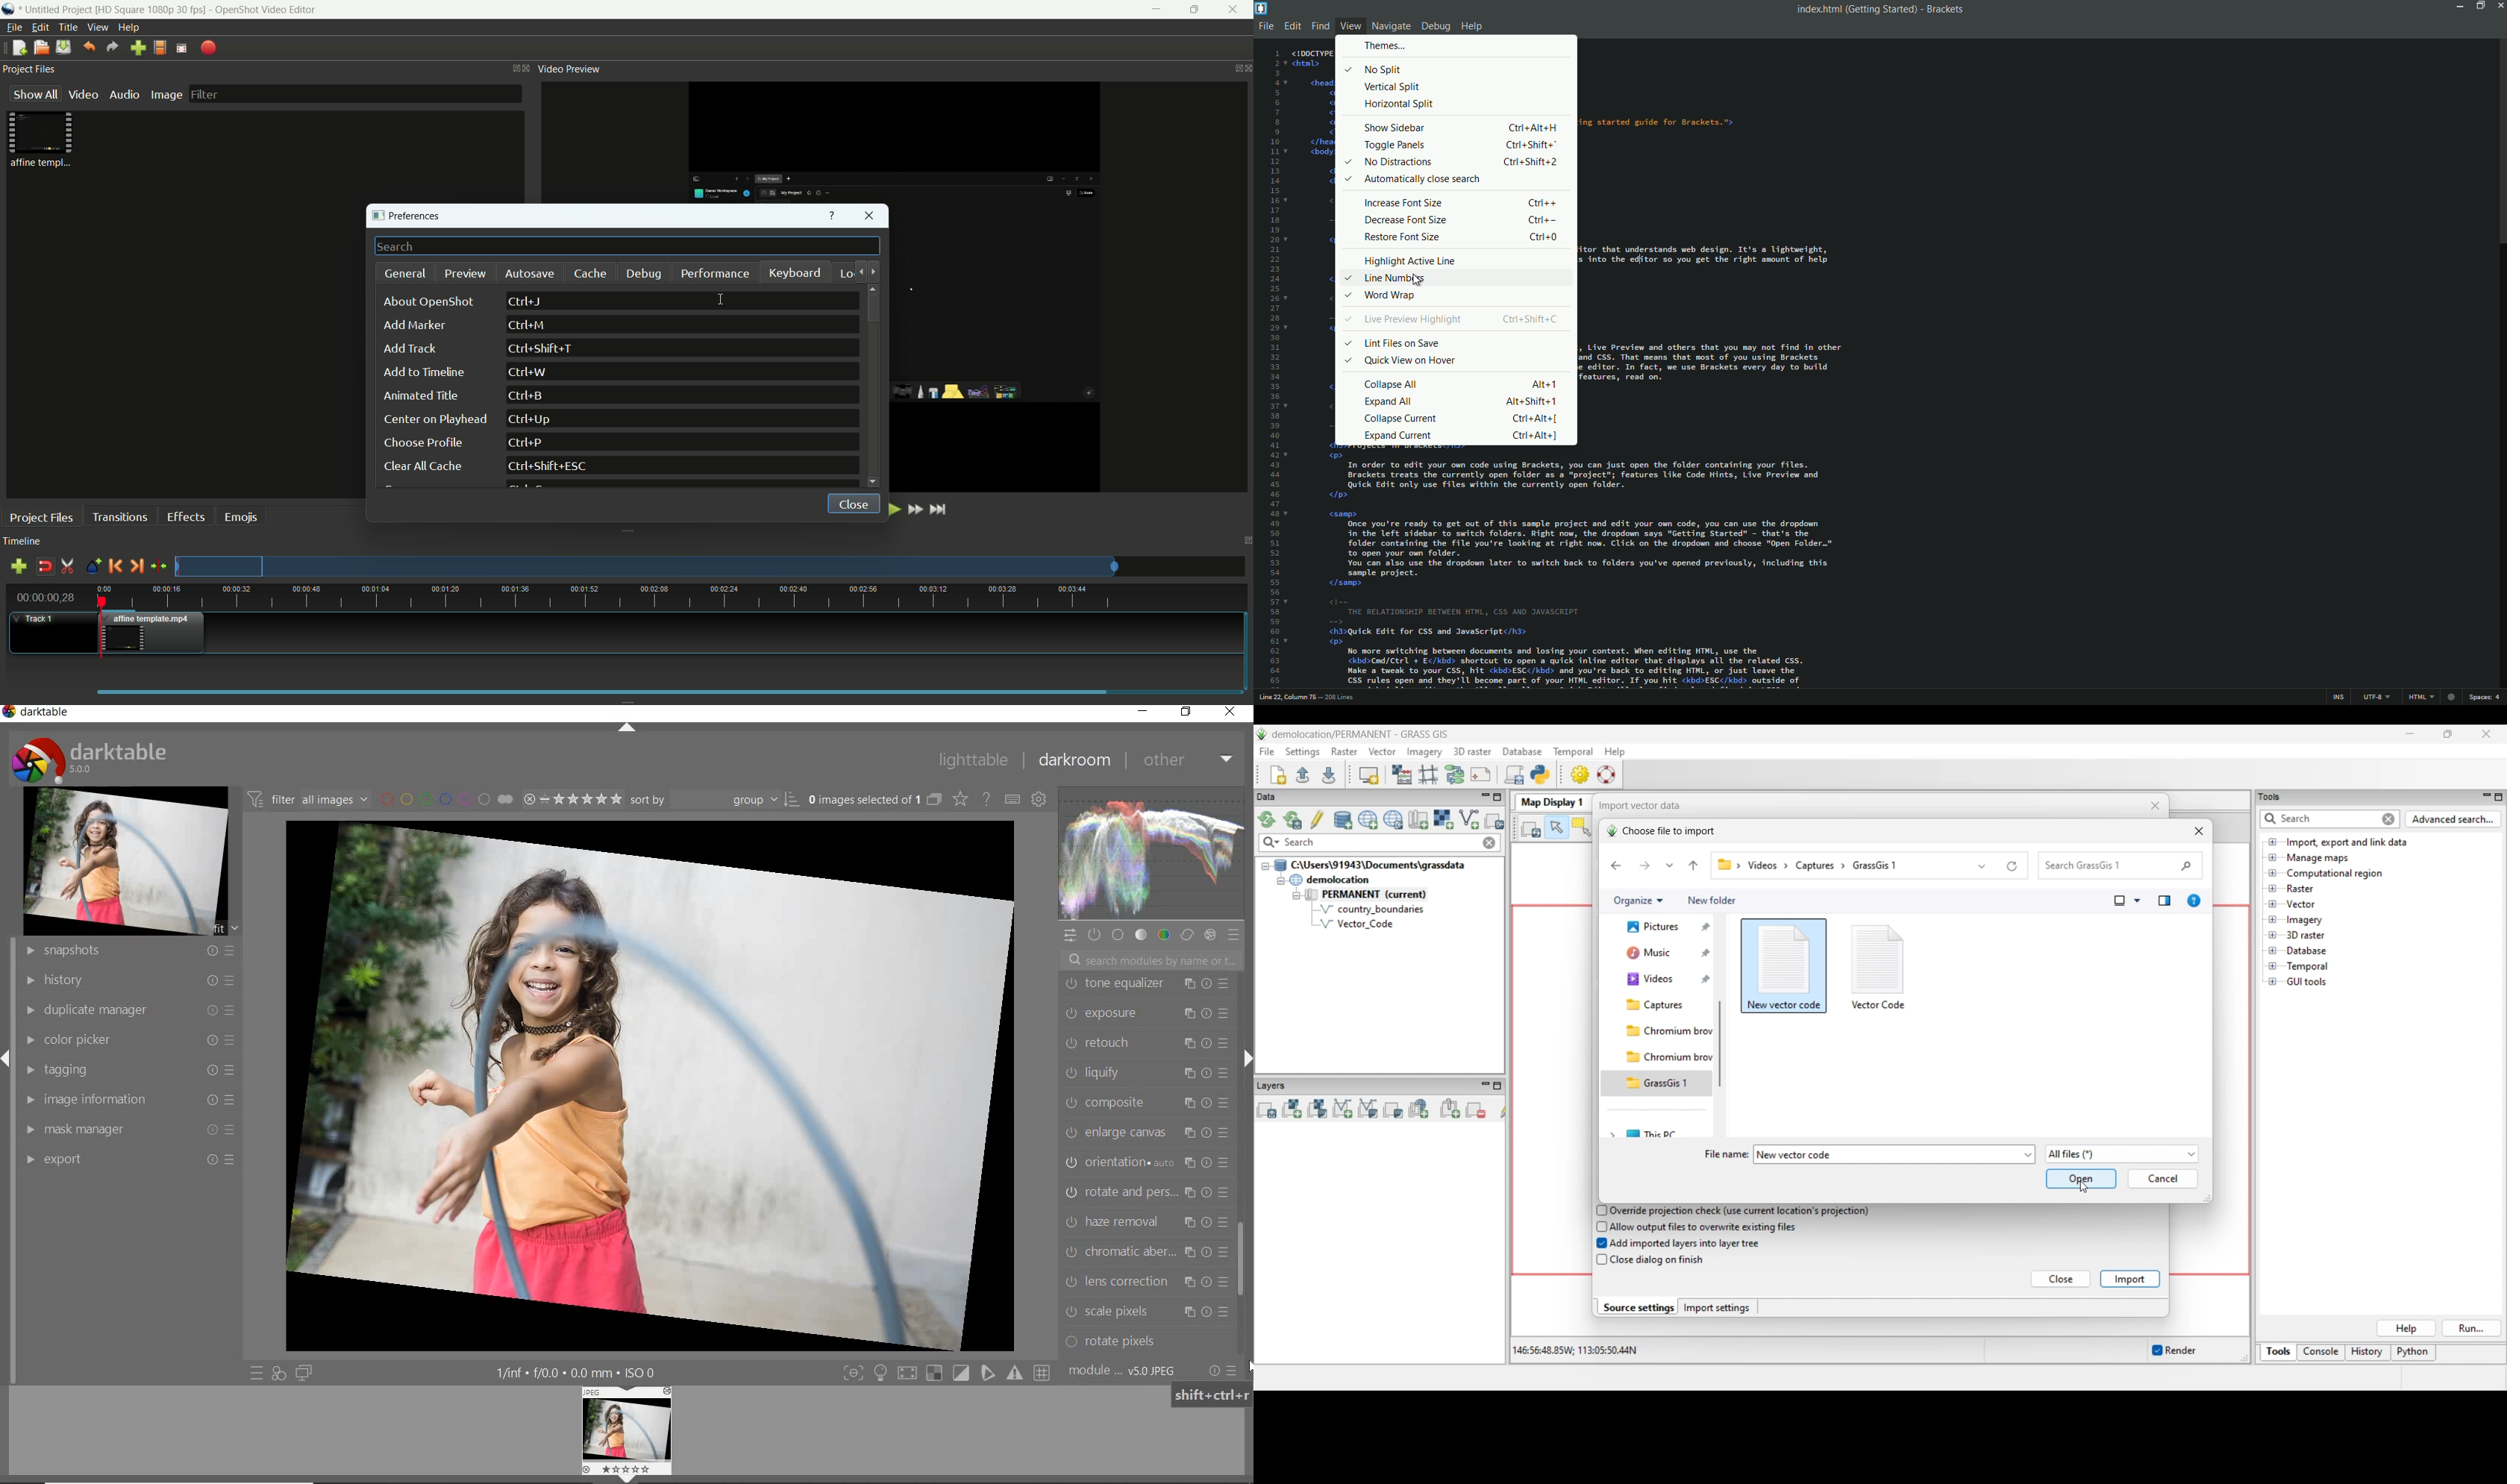 This screenshot has width=2520, height=1484. What do you see at coordinates (2499, 5) in the screenshot?
I see `close app` at bounding box center [2499, 5].